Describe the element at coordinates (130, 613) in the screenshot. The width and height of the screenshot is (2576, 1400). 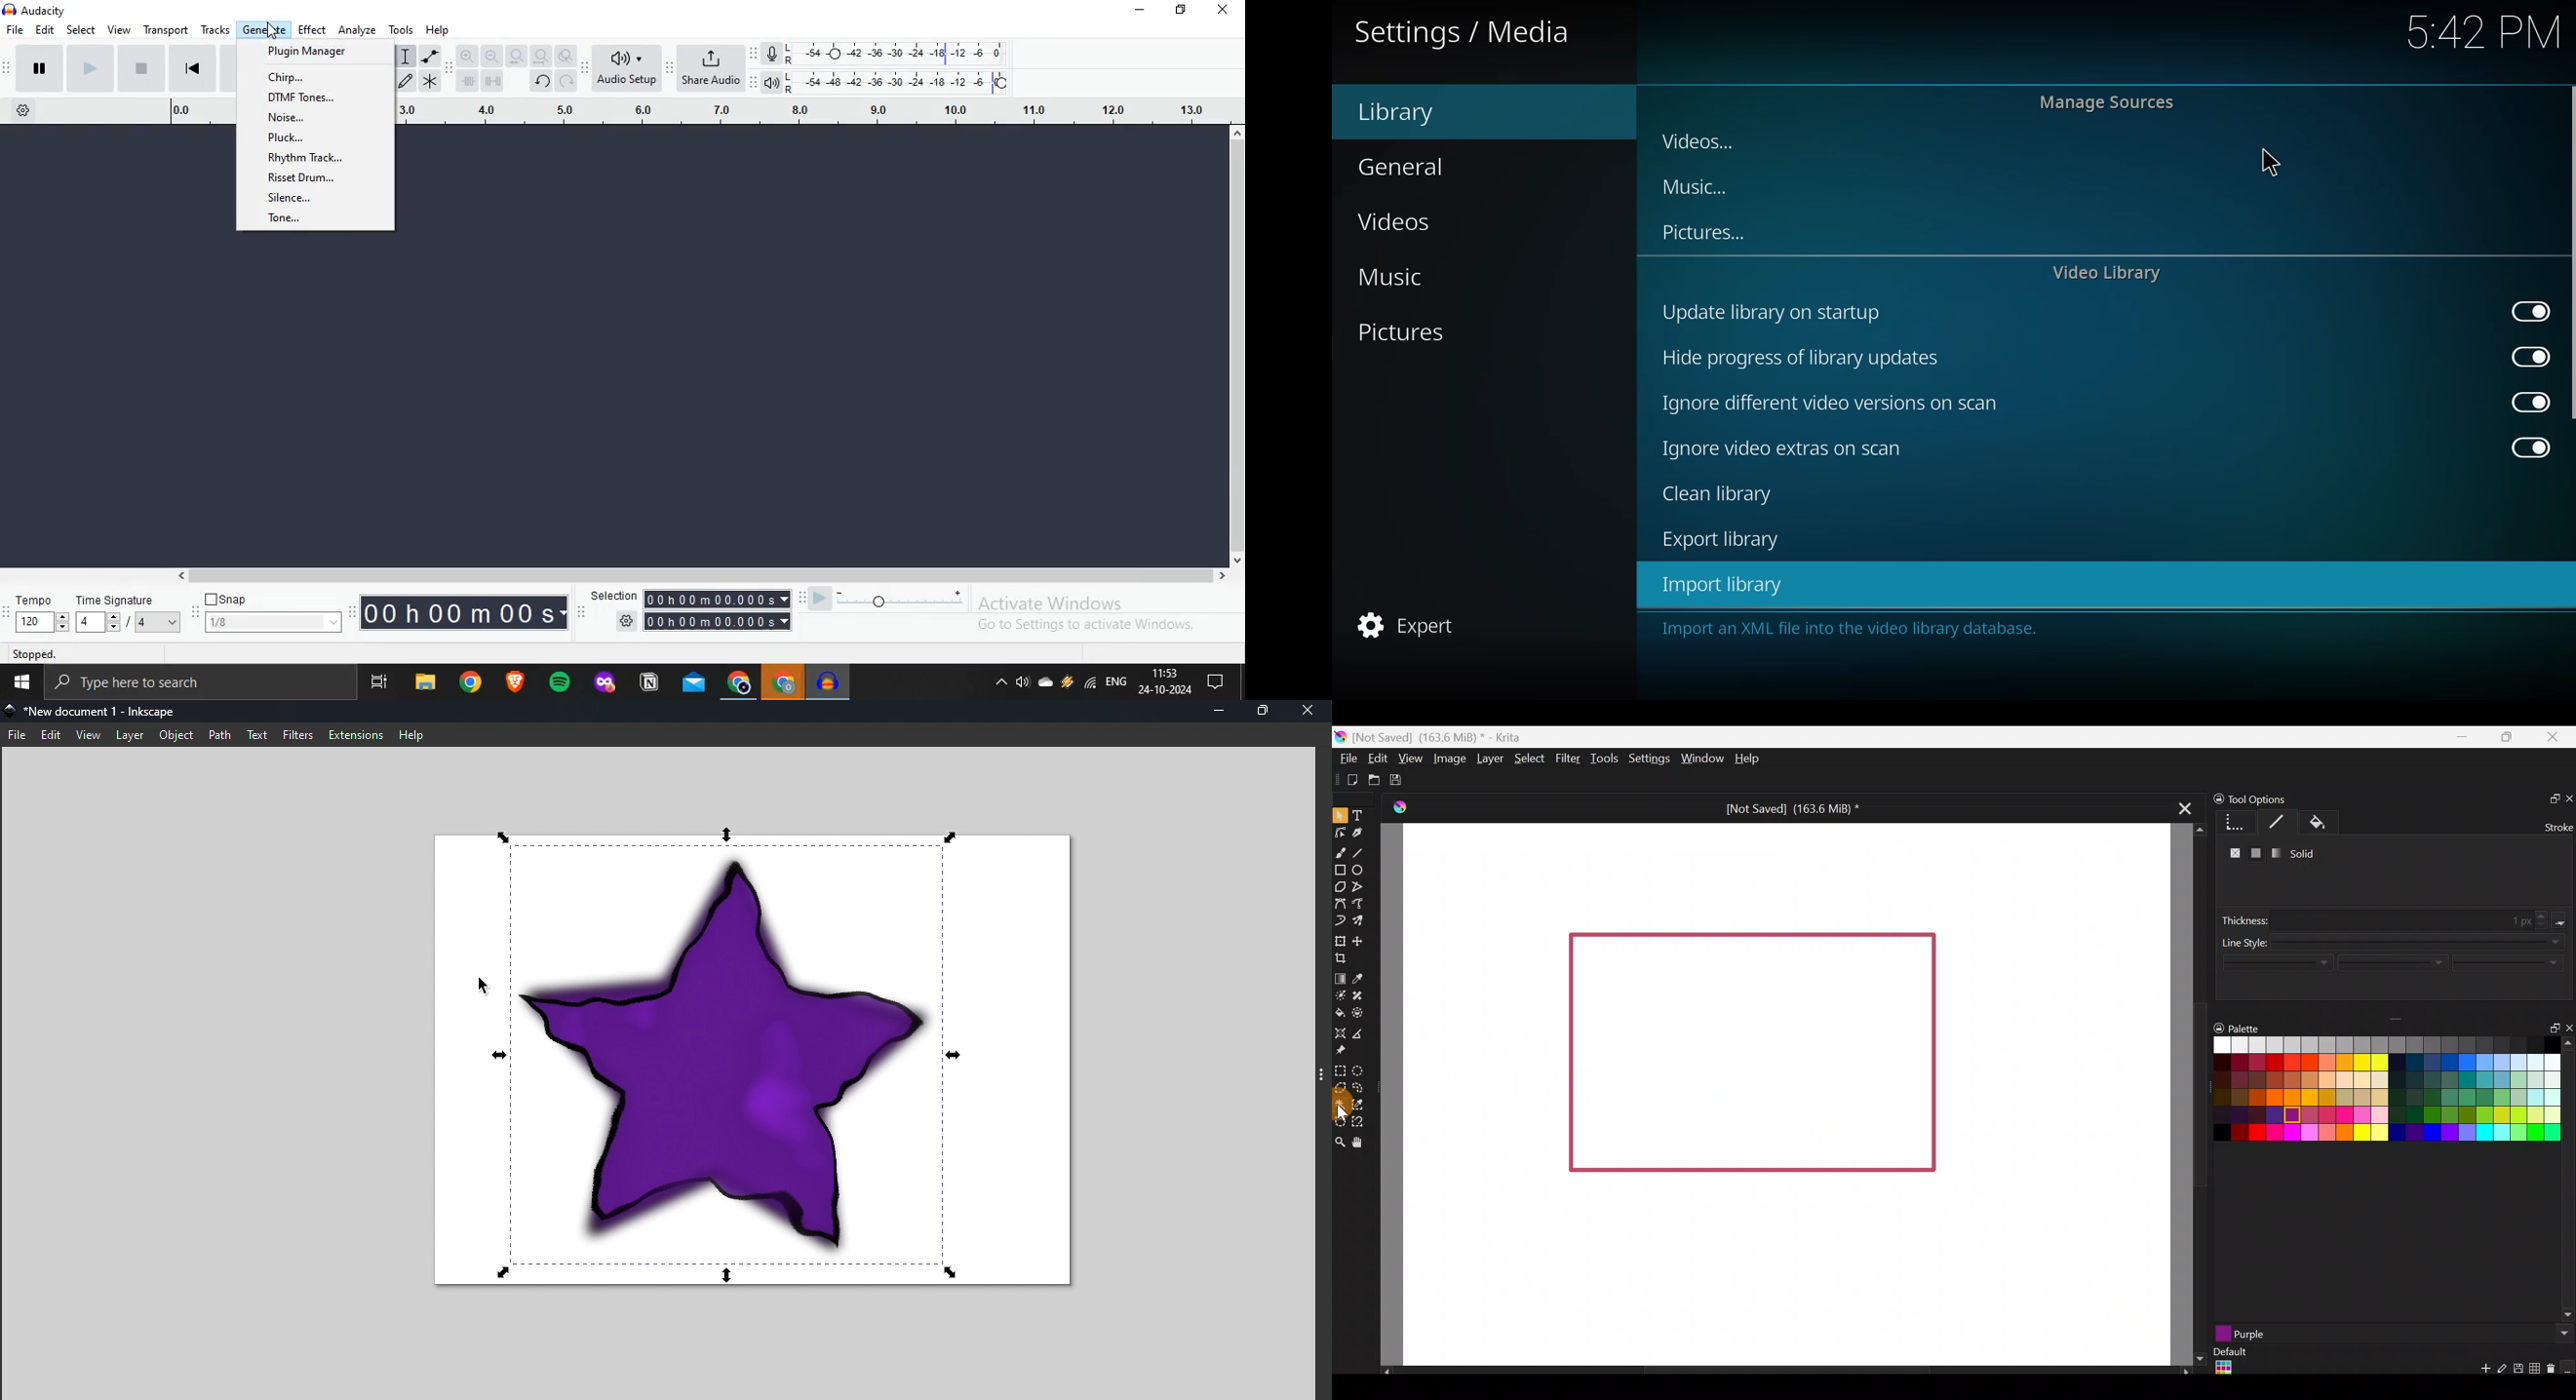
I see `Time Signature` at that location.